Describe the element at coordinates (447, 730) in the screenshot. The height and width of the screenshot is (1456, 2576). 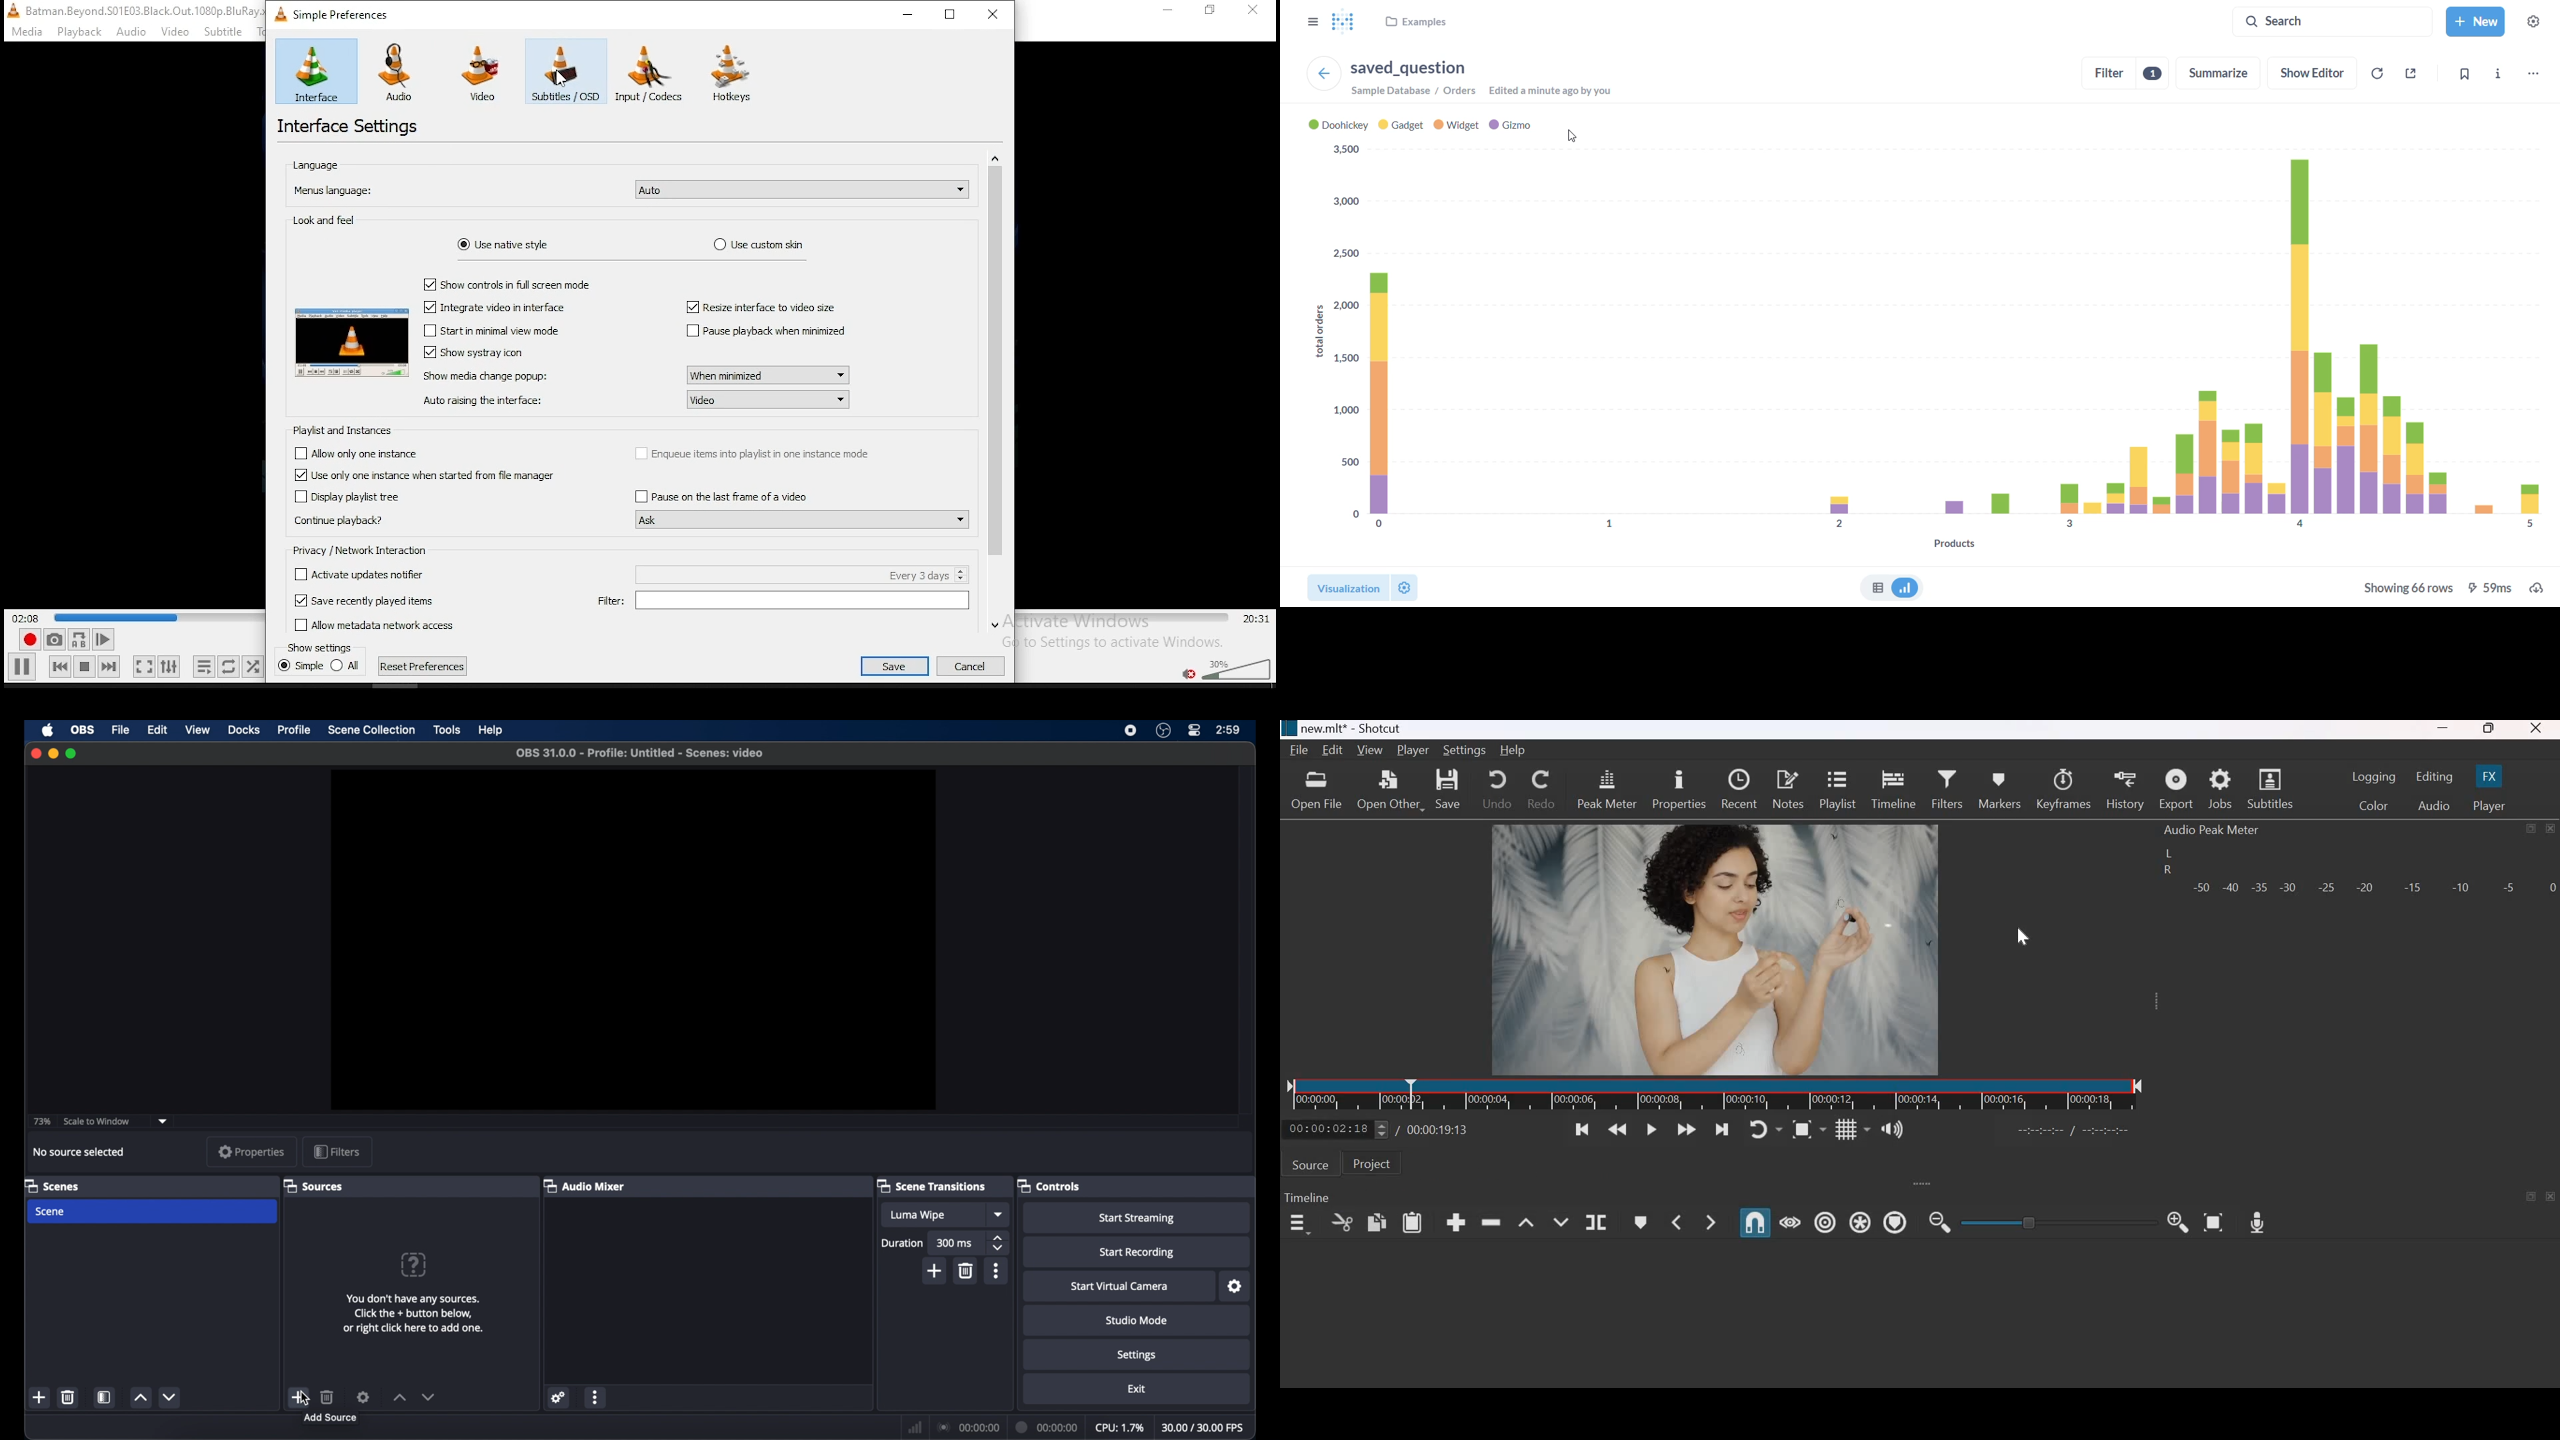
I see `tools` at that location.